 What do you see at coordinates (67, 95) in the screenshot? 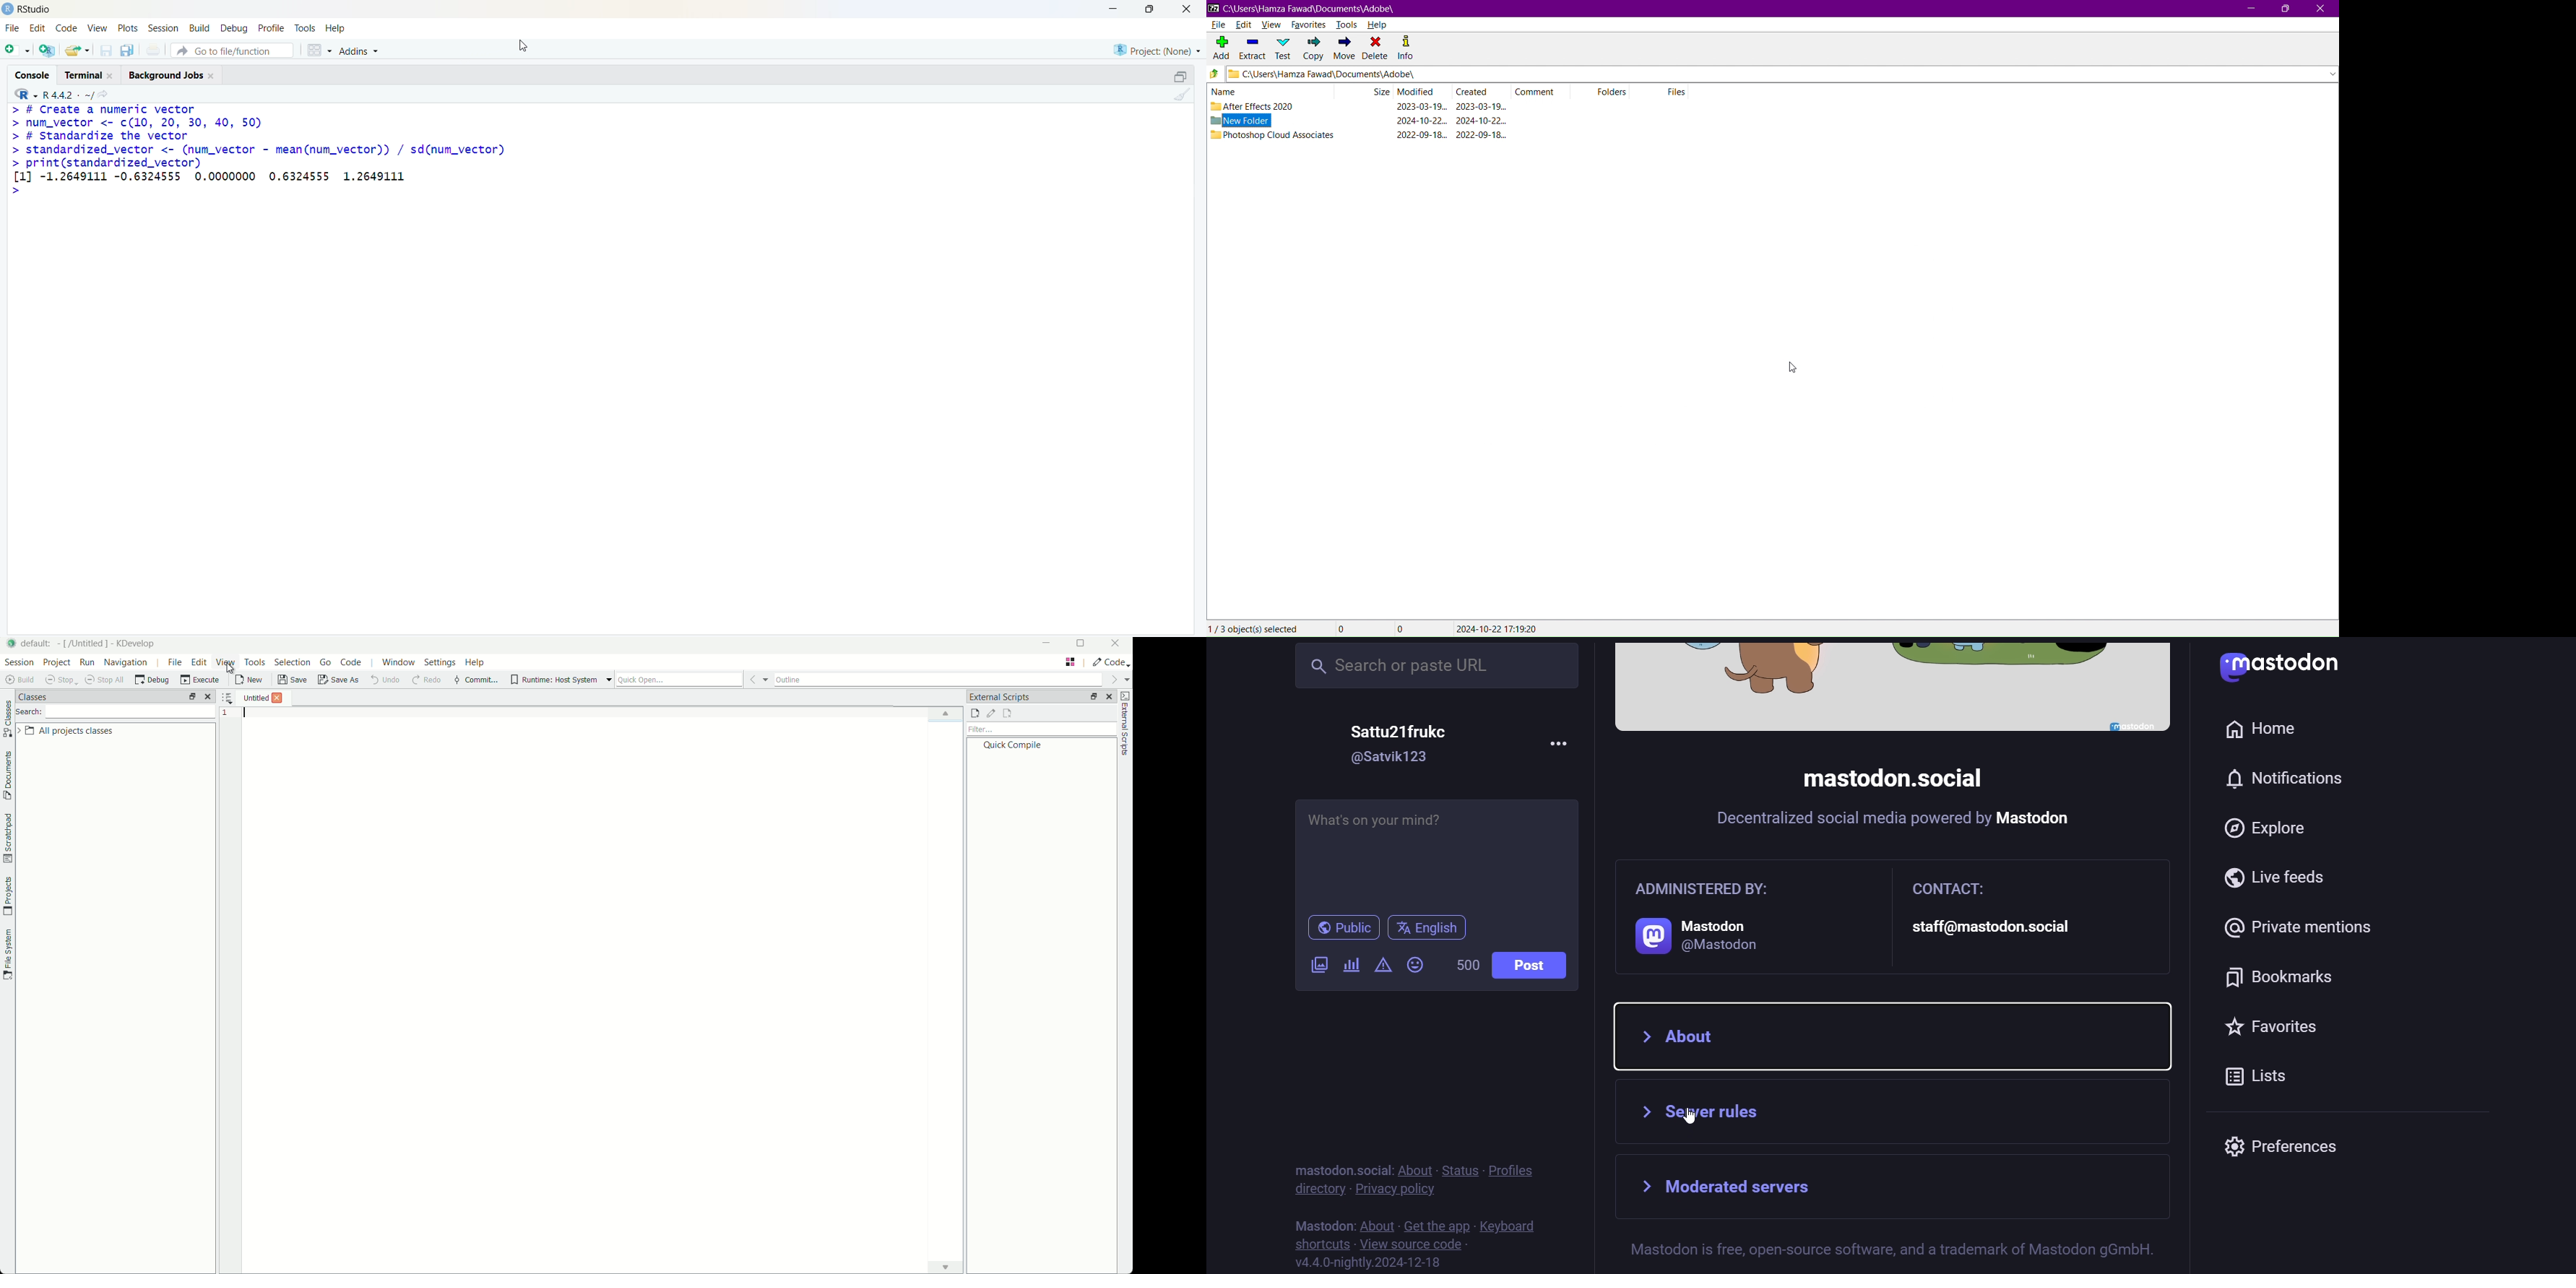
I see `R 4.4.2 ~/` at bounding box center [67, 95].